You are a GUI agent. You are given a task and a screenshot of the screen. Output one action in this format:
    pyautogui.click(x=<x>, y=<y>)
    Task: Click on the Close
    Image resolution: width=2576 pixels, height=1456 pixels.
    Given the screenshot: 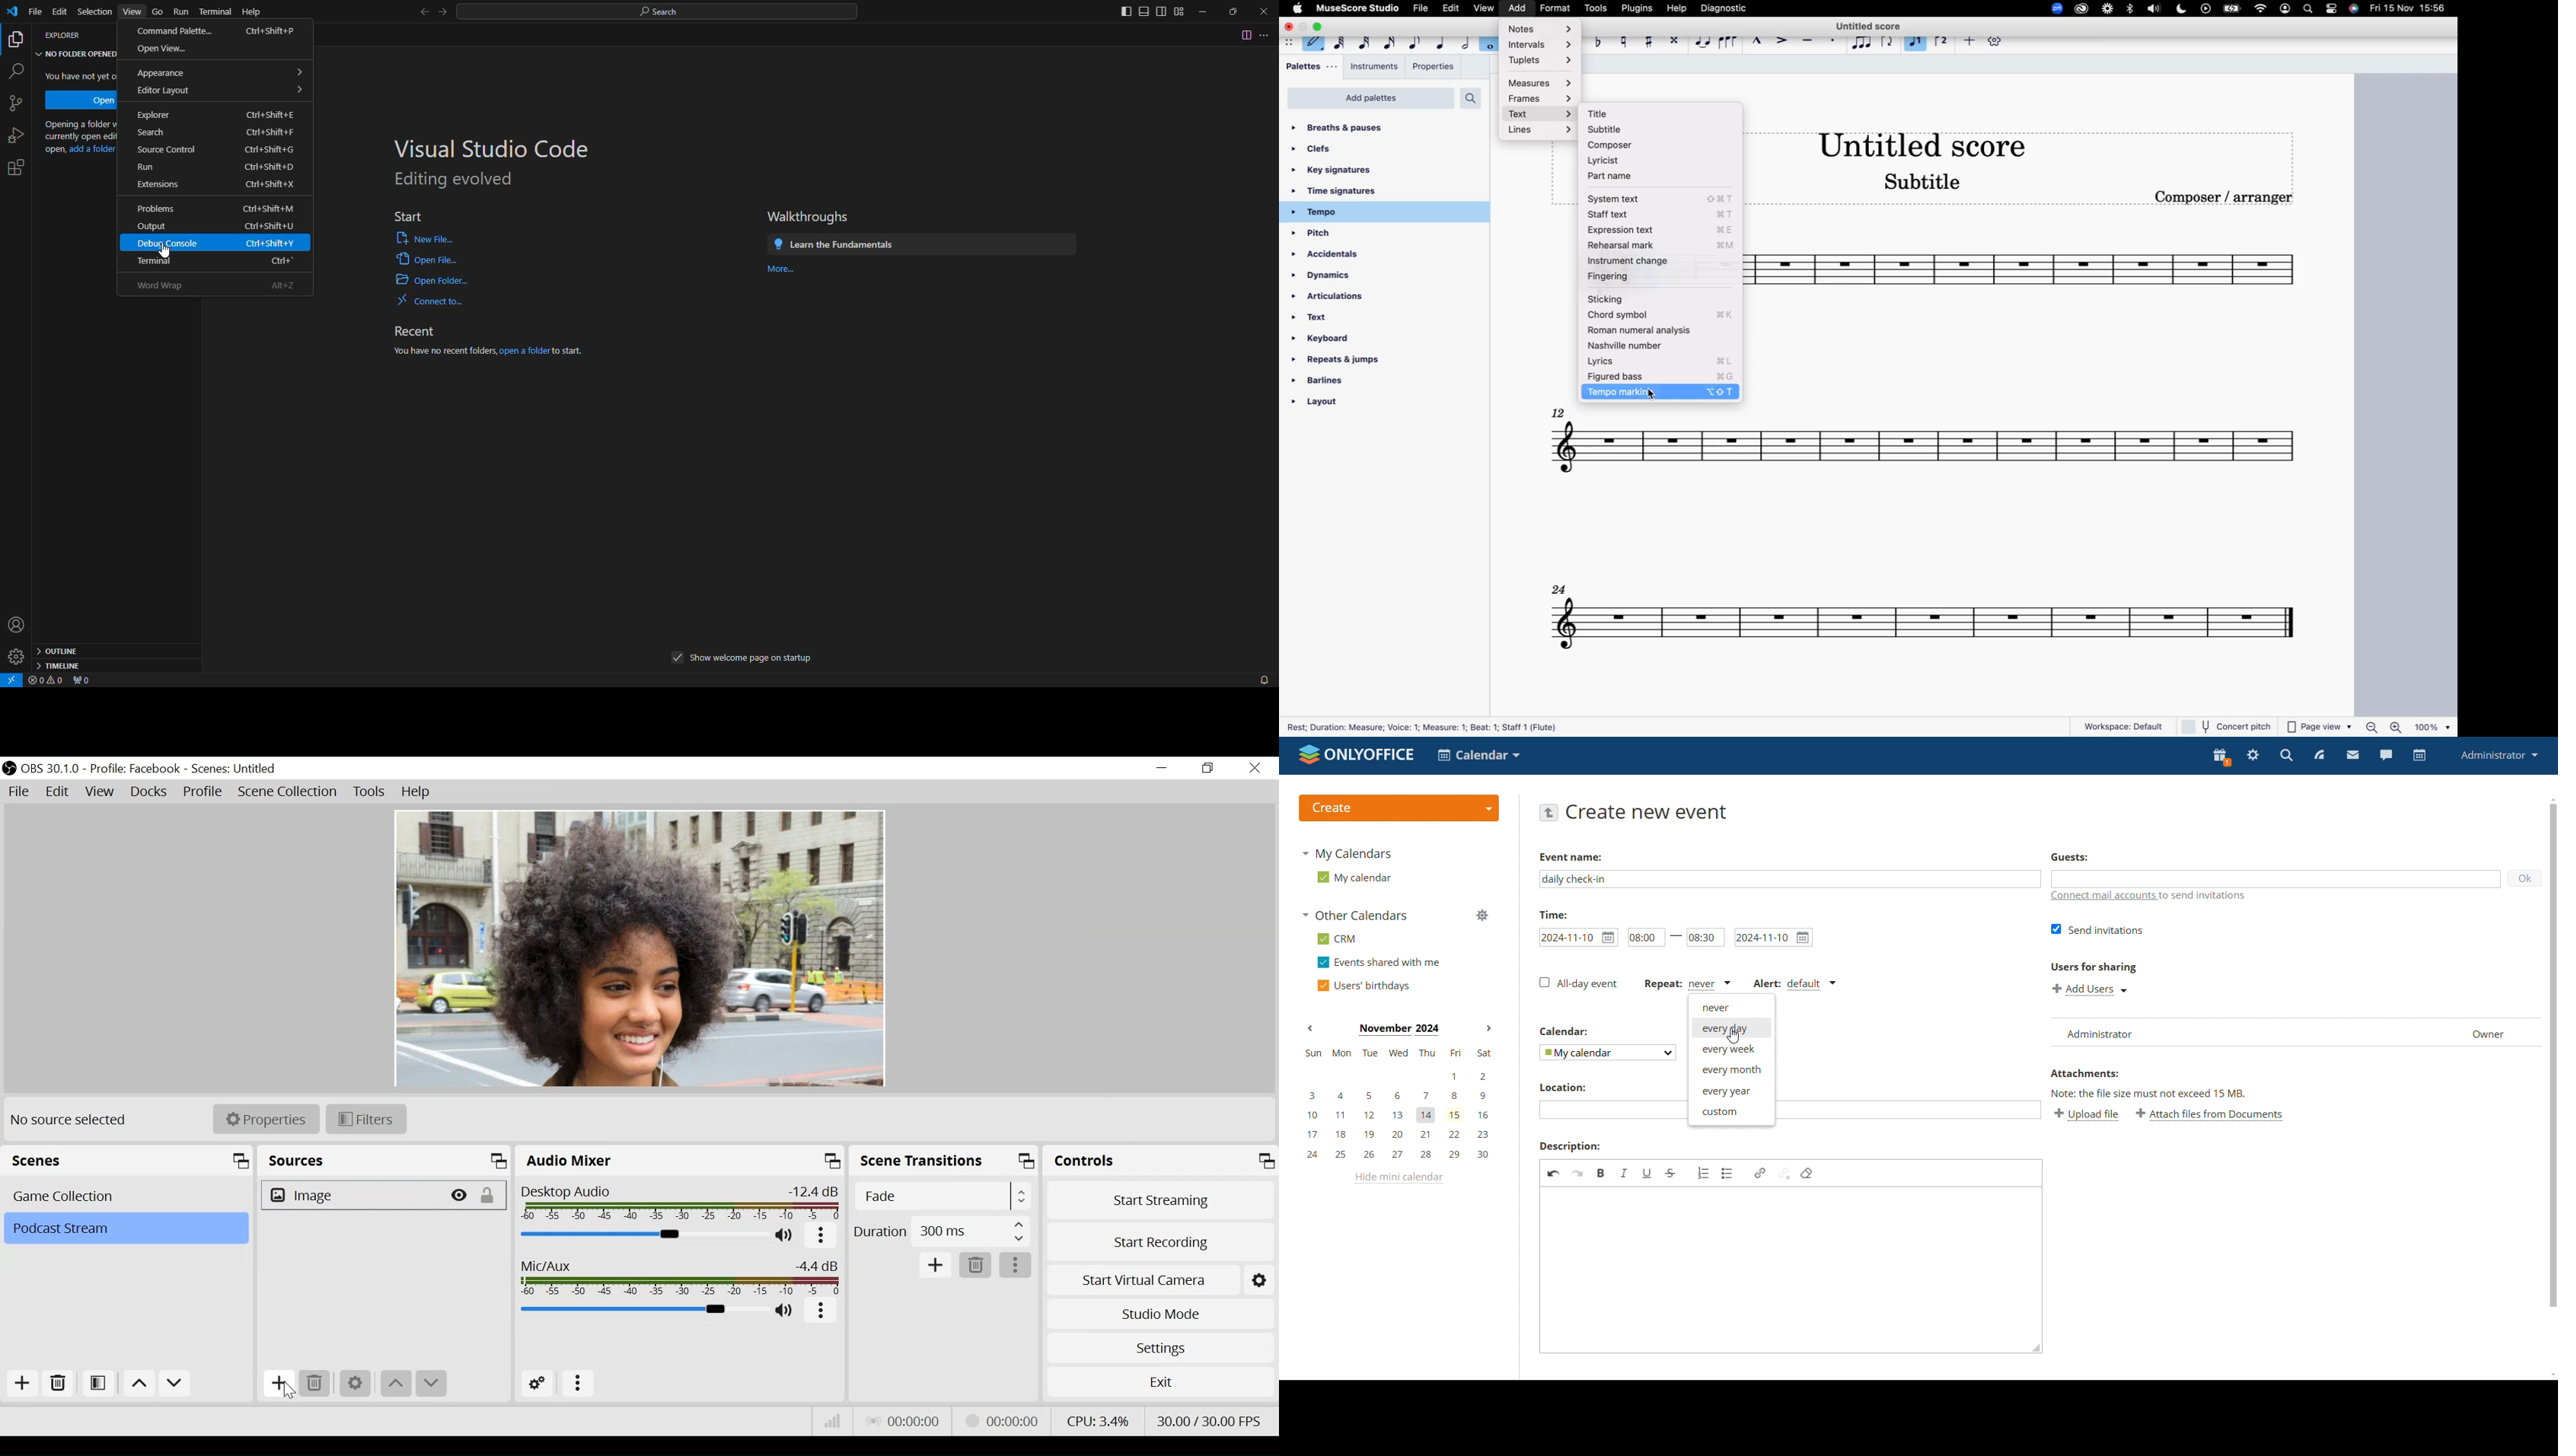 What is the action you would take?
    pyautogui.click(x=1254, y=769)
    